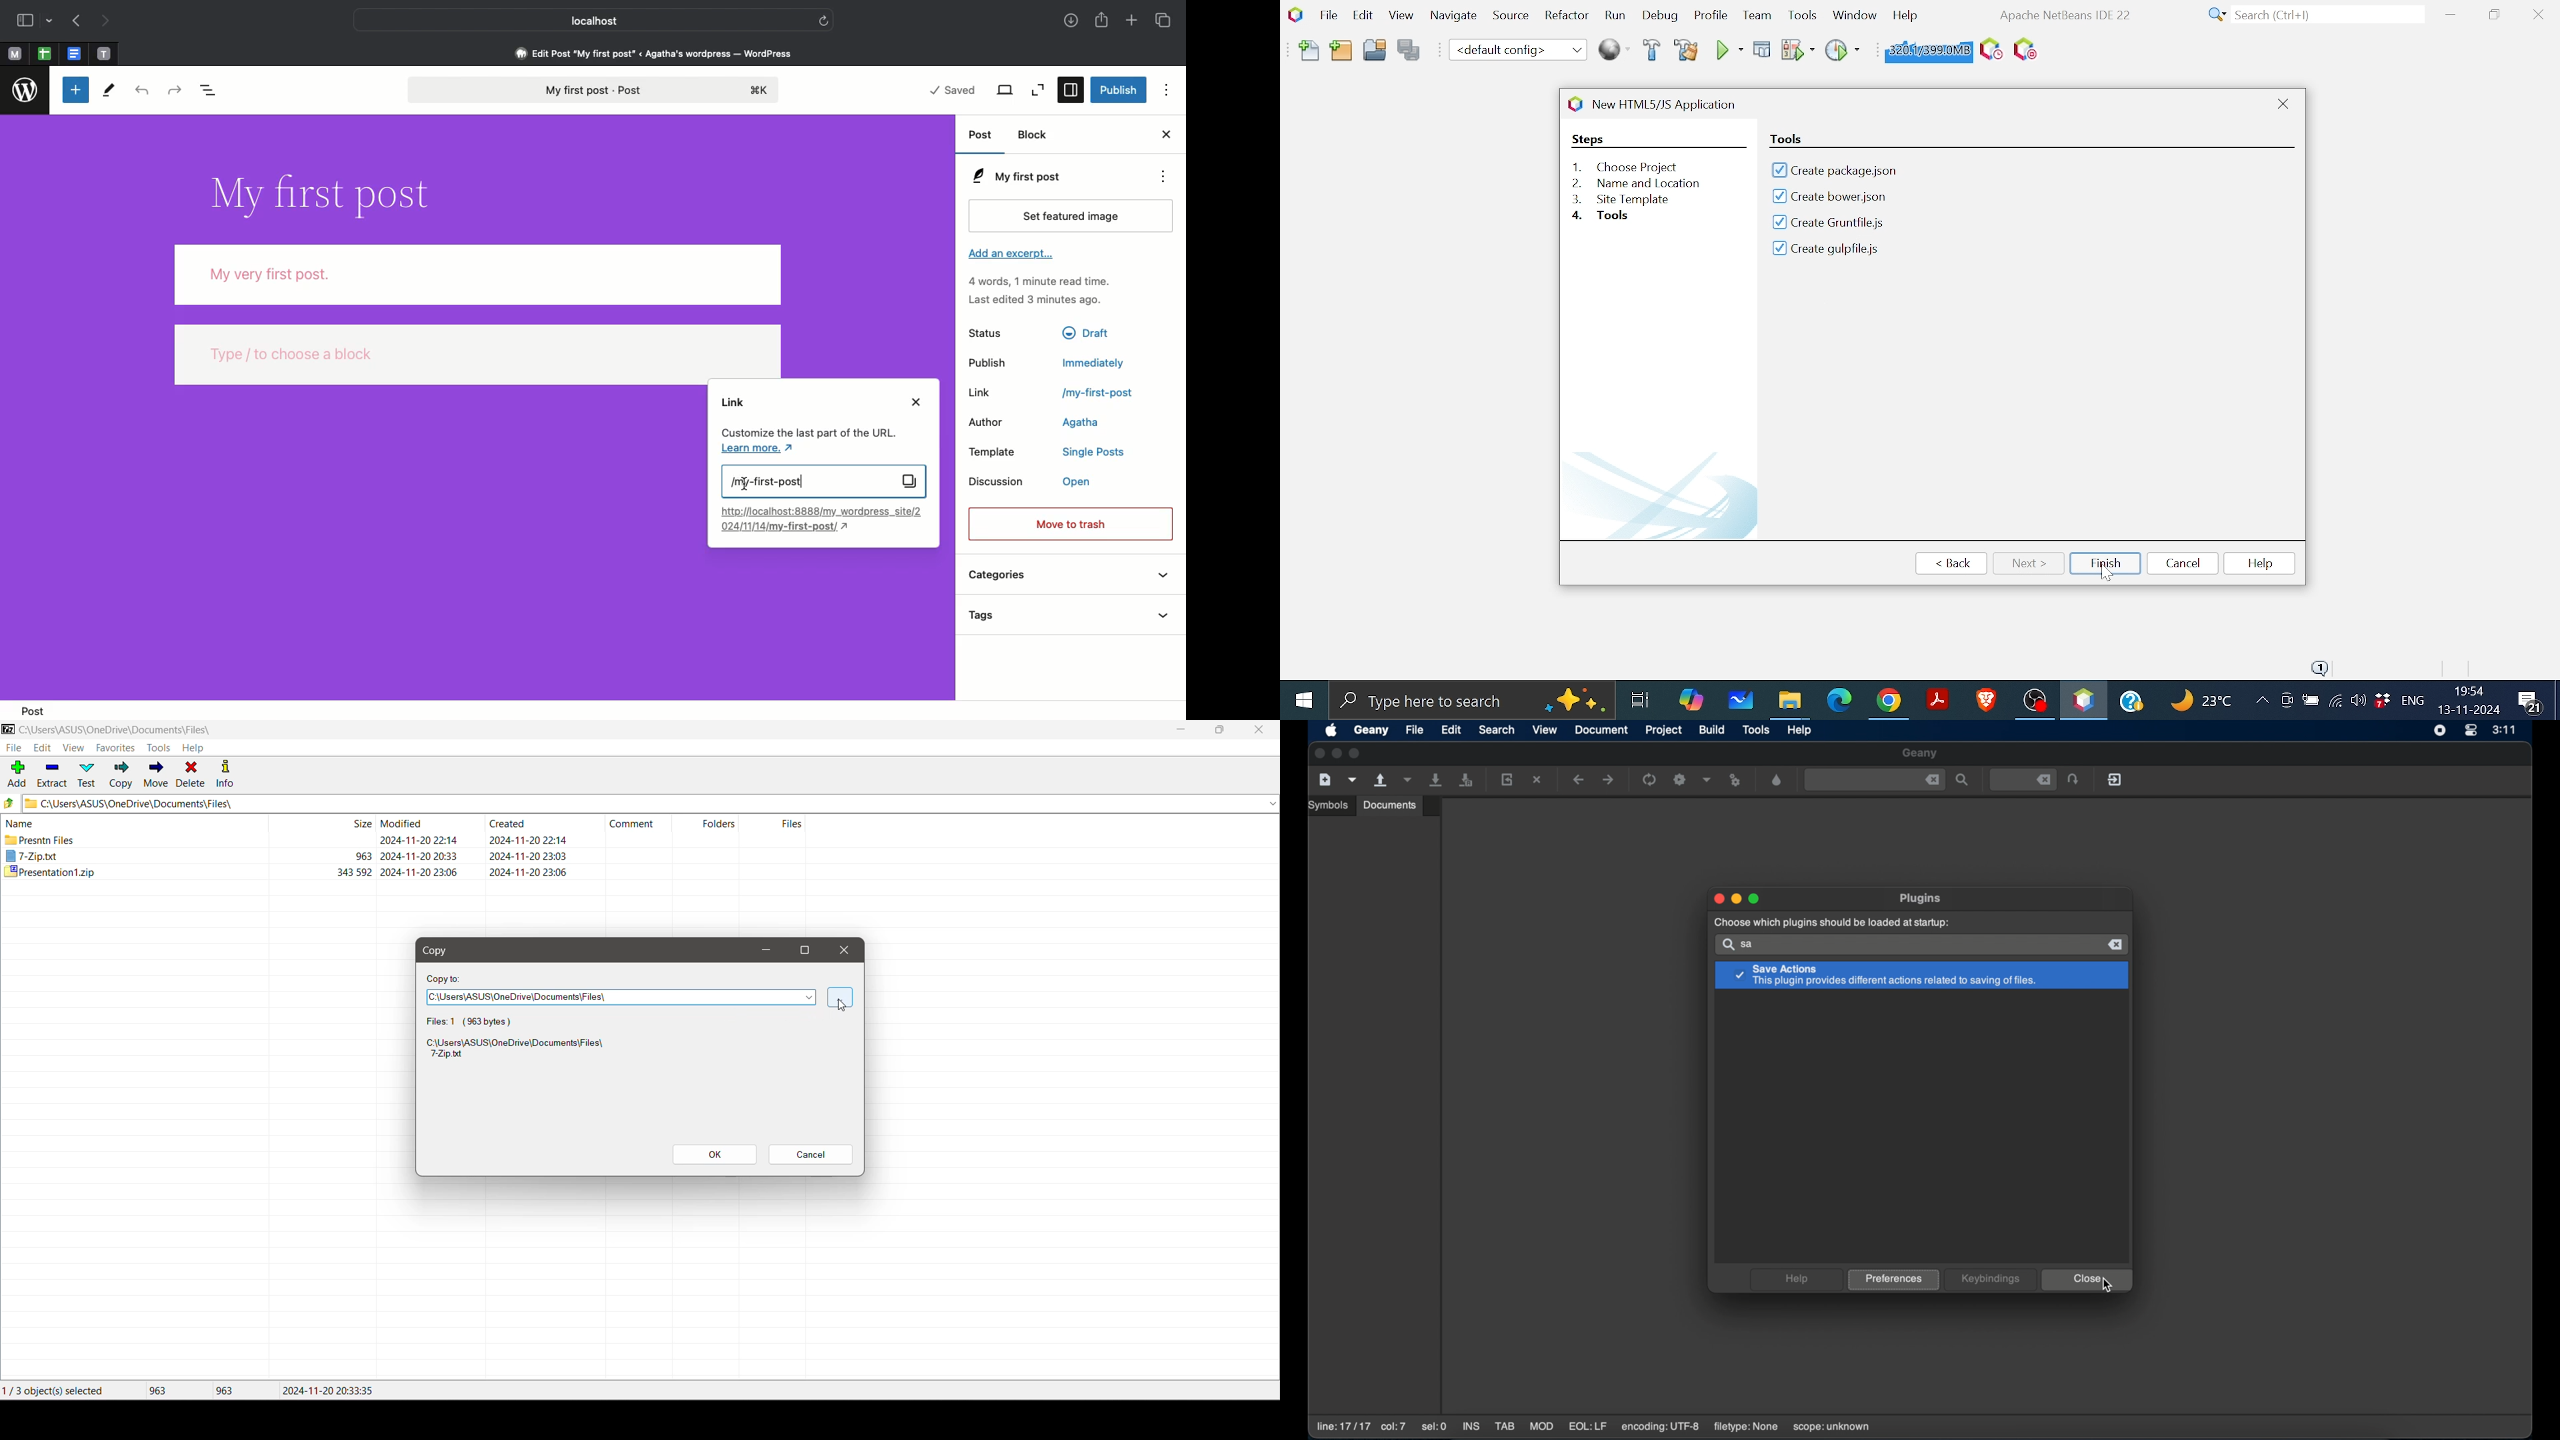 The image size is (2576, 1456). What do you see at coordinates (2074, 780) in the screenshot?
I see `jump to the entered file` at bounding box center [2074, 780].